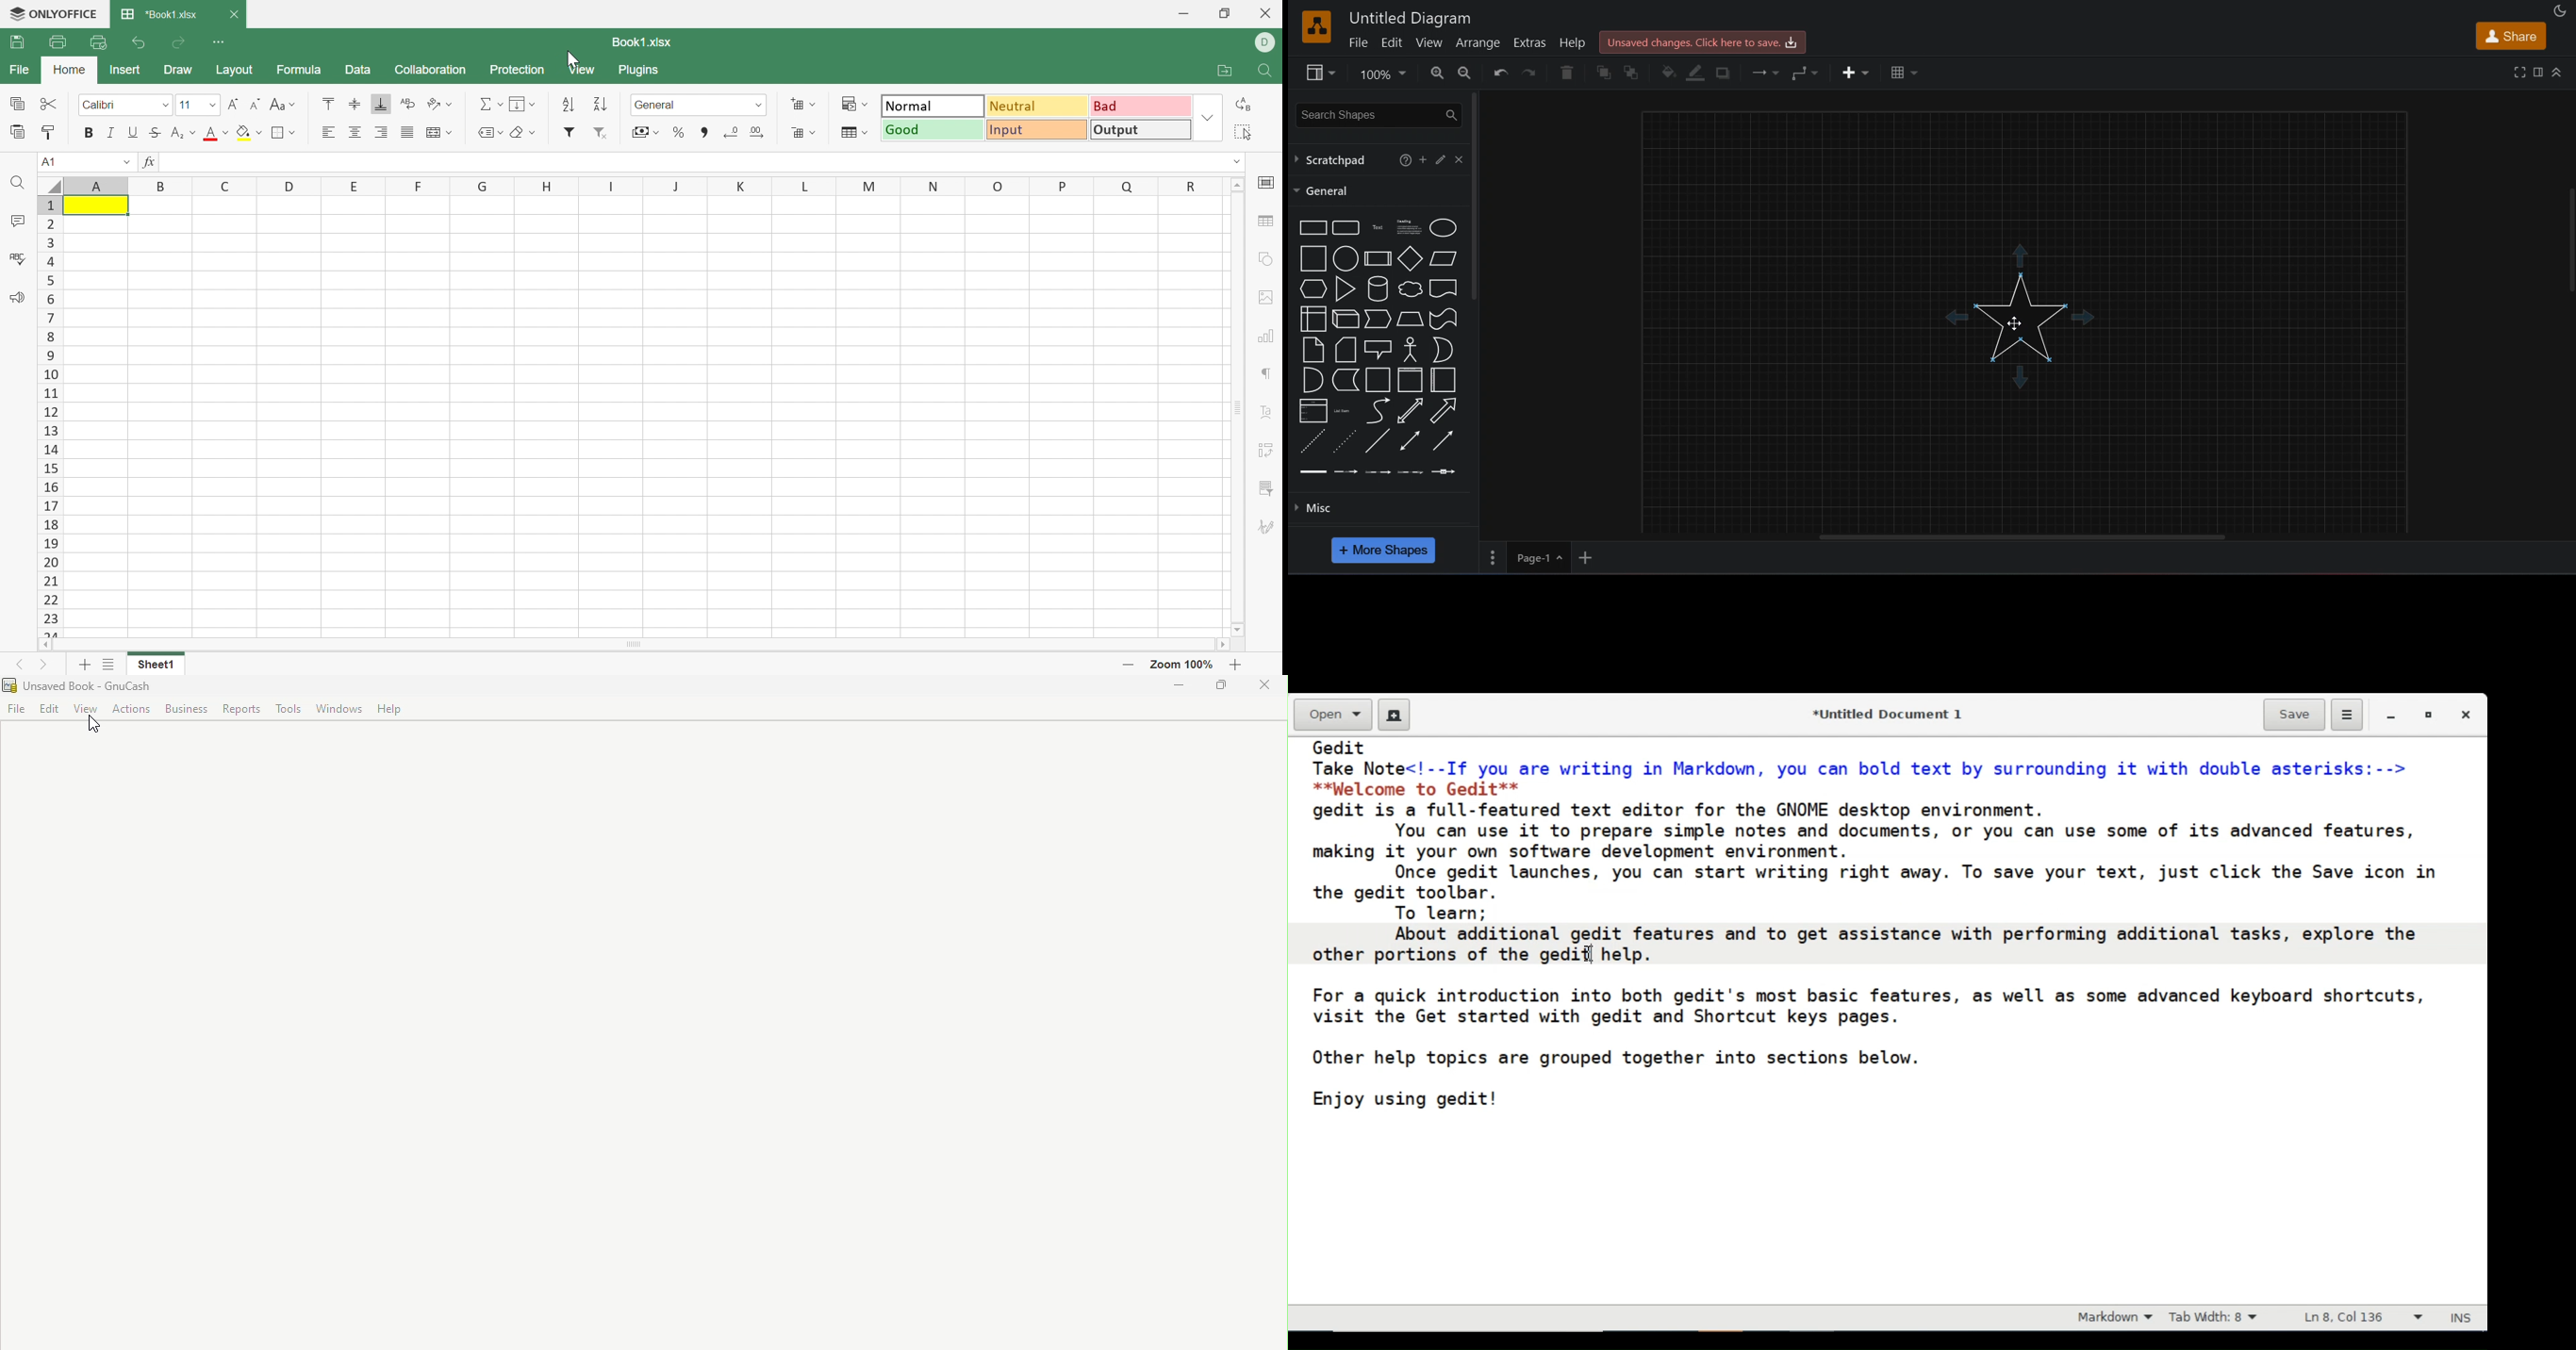 The image size is (2576, 1372). I want to click on Copy Style, so click(48, 132).